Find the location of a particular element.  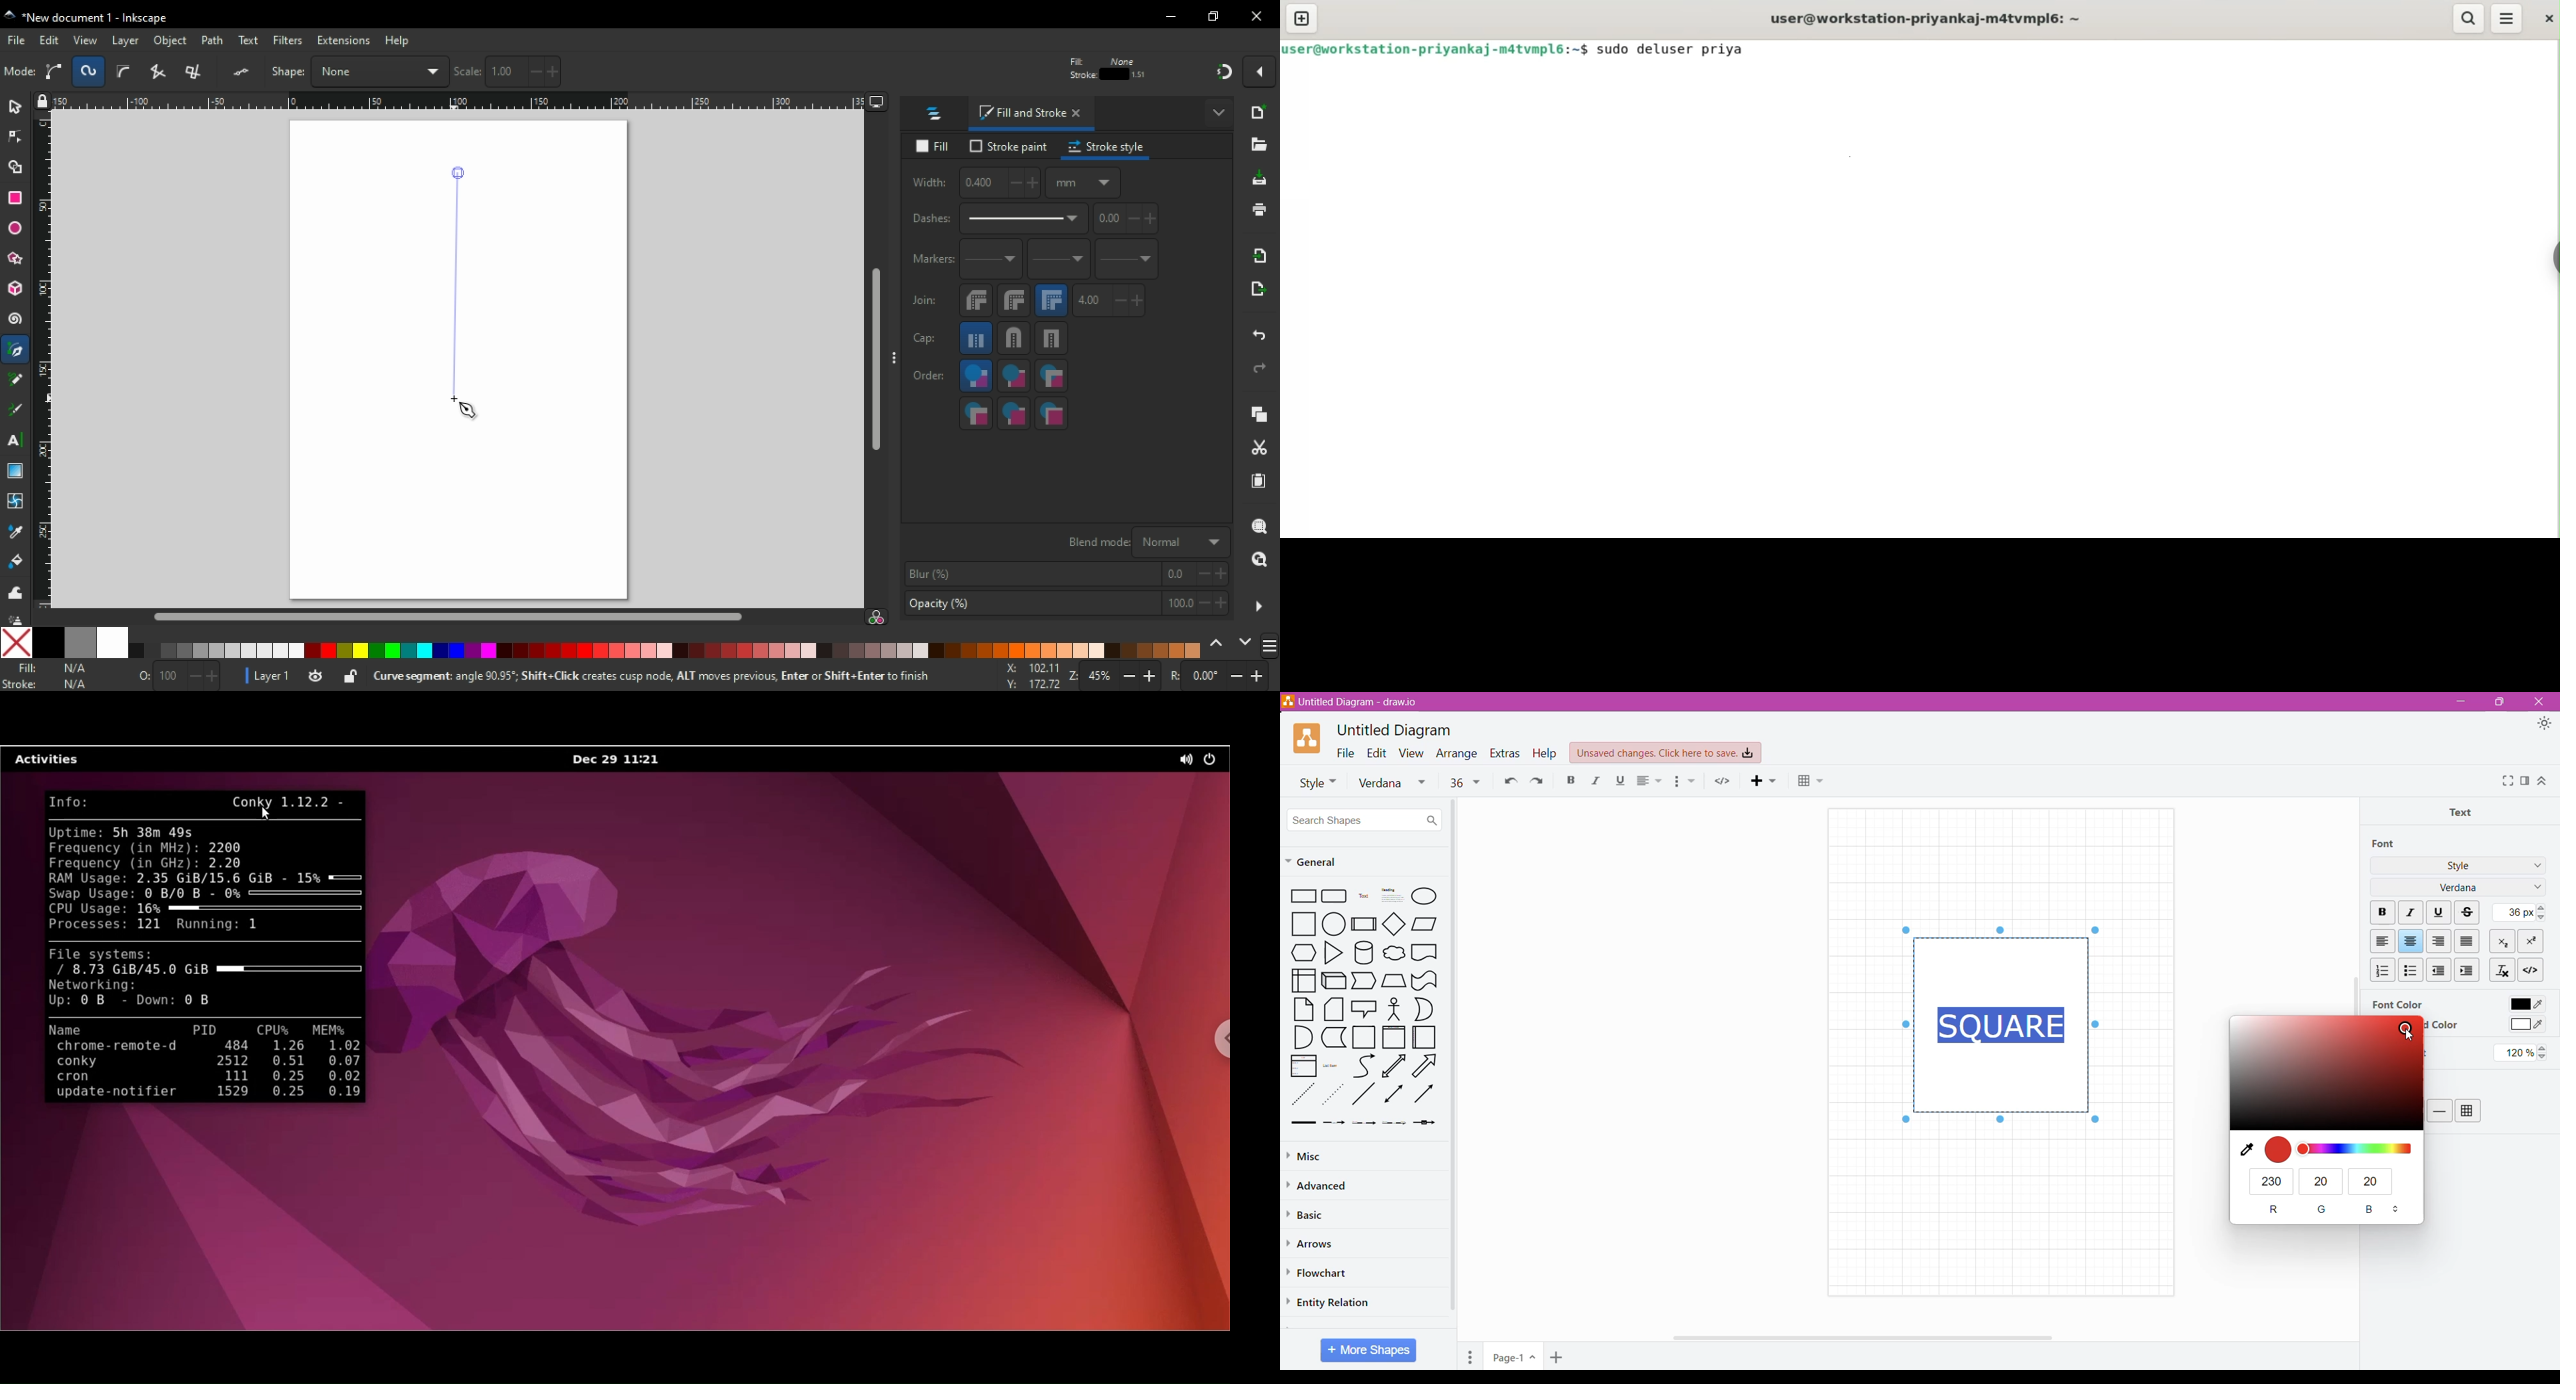

Set Font Size is located at coordinates (2517, 912).